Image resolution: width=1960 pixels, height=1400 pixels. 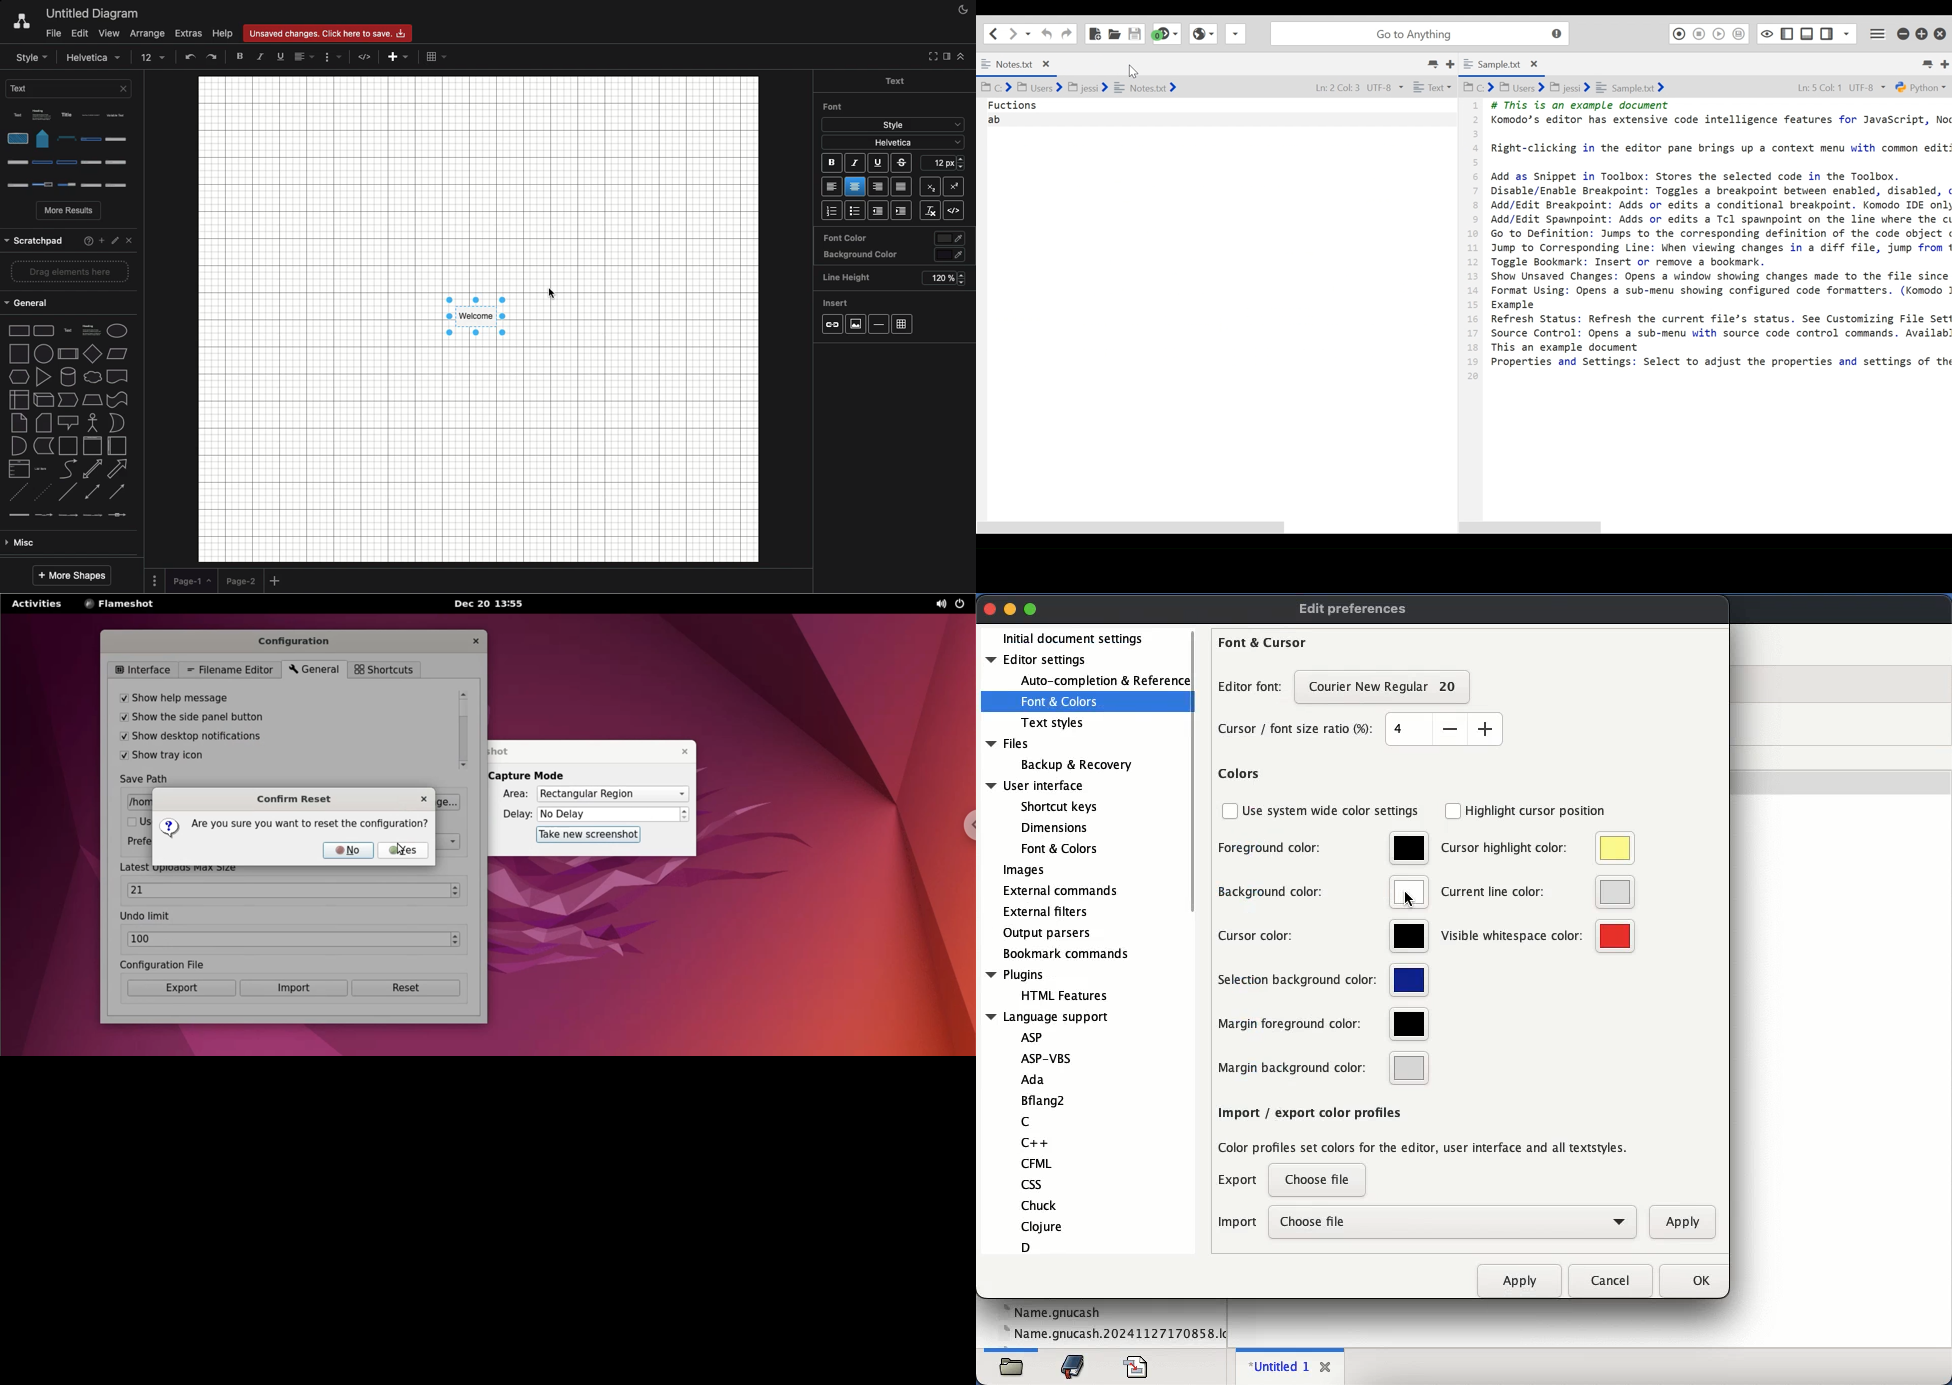 What do you see at coordinates (1539, 810) in the screenshot?
I see `highlight cursor position` at bounding box center [1539, 810].